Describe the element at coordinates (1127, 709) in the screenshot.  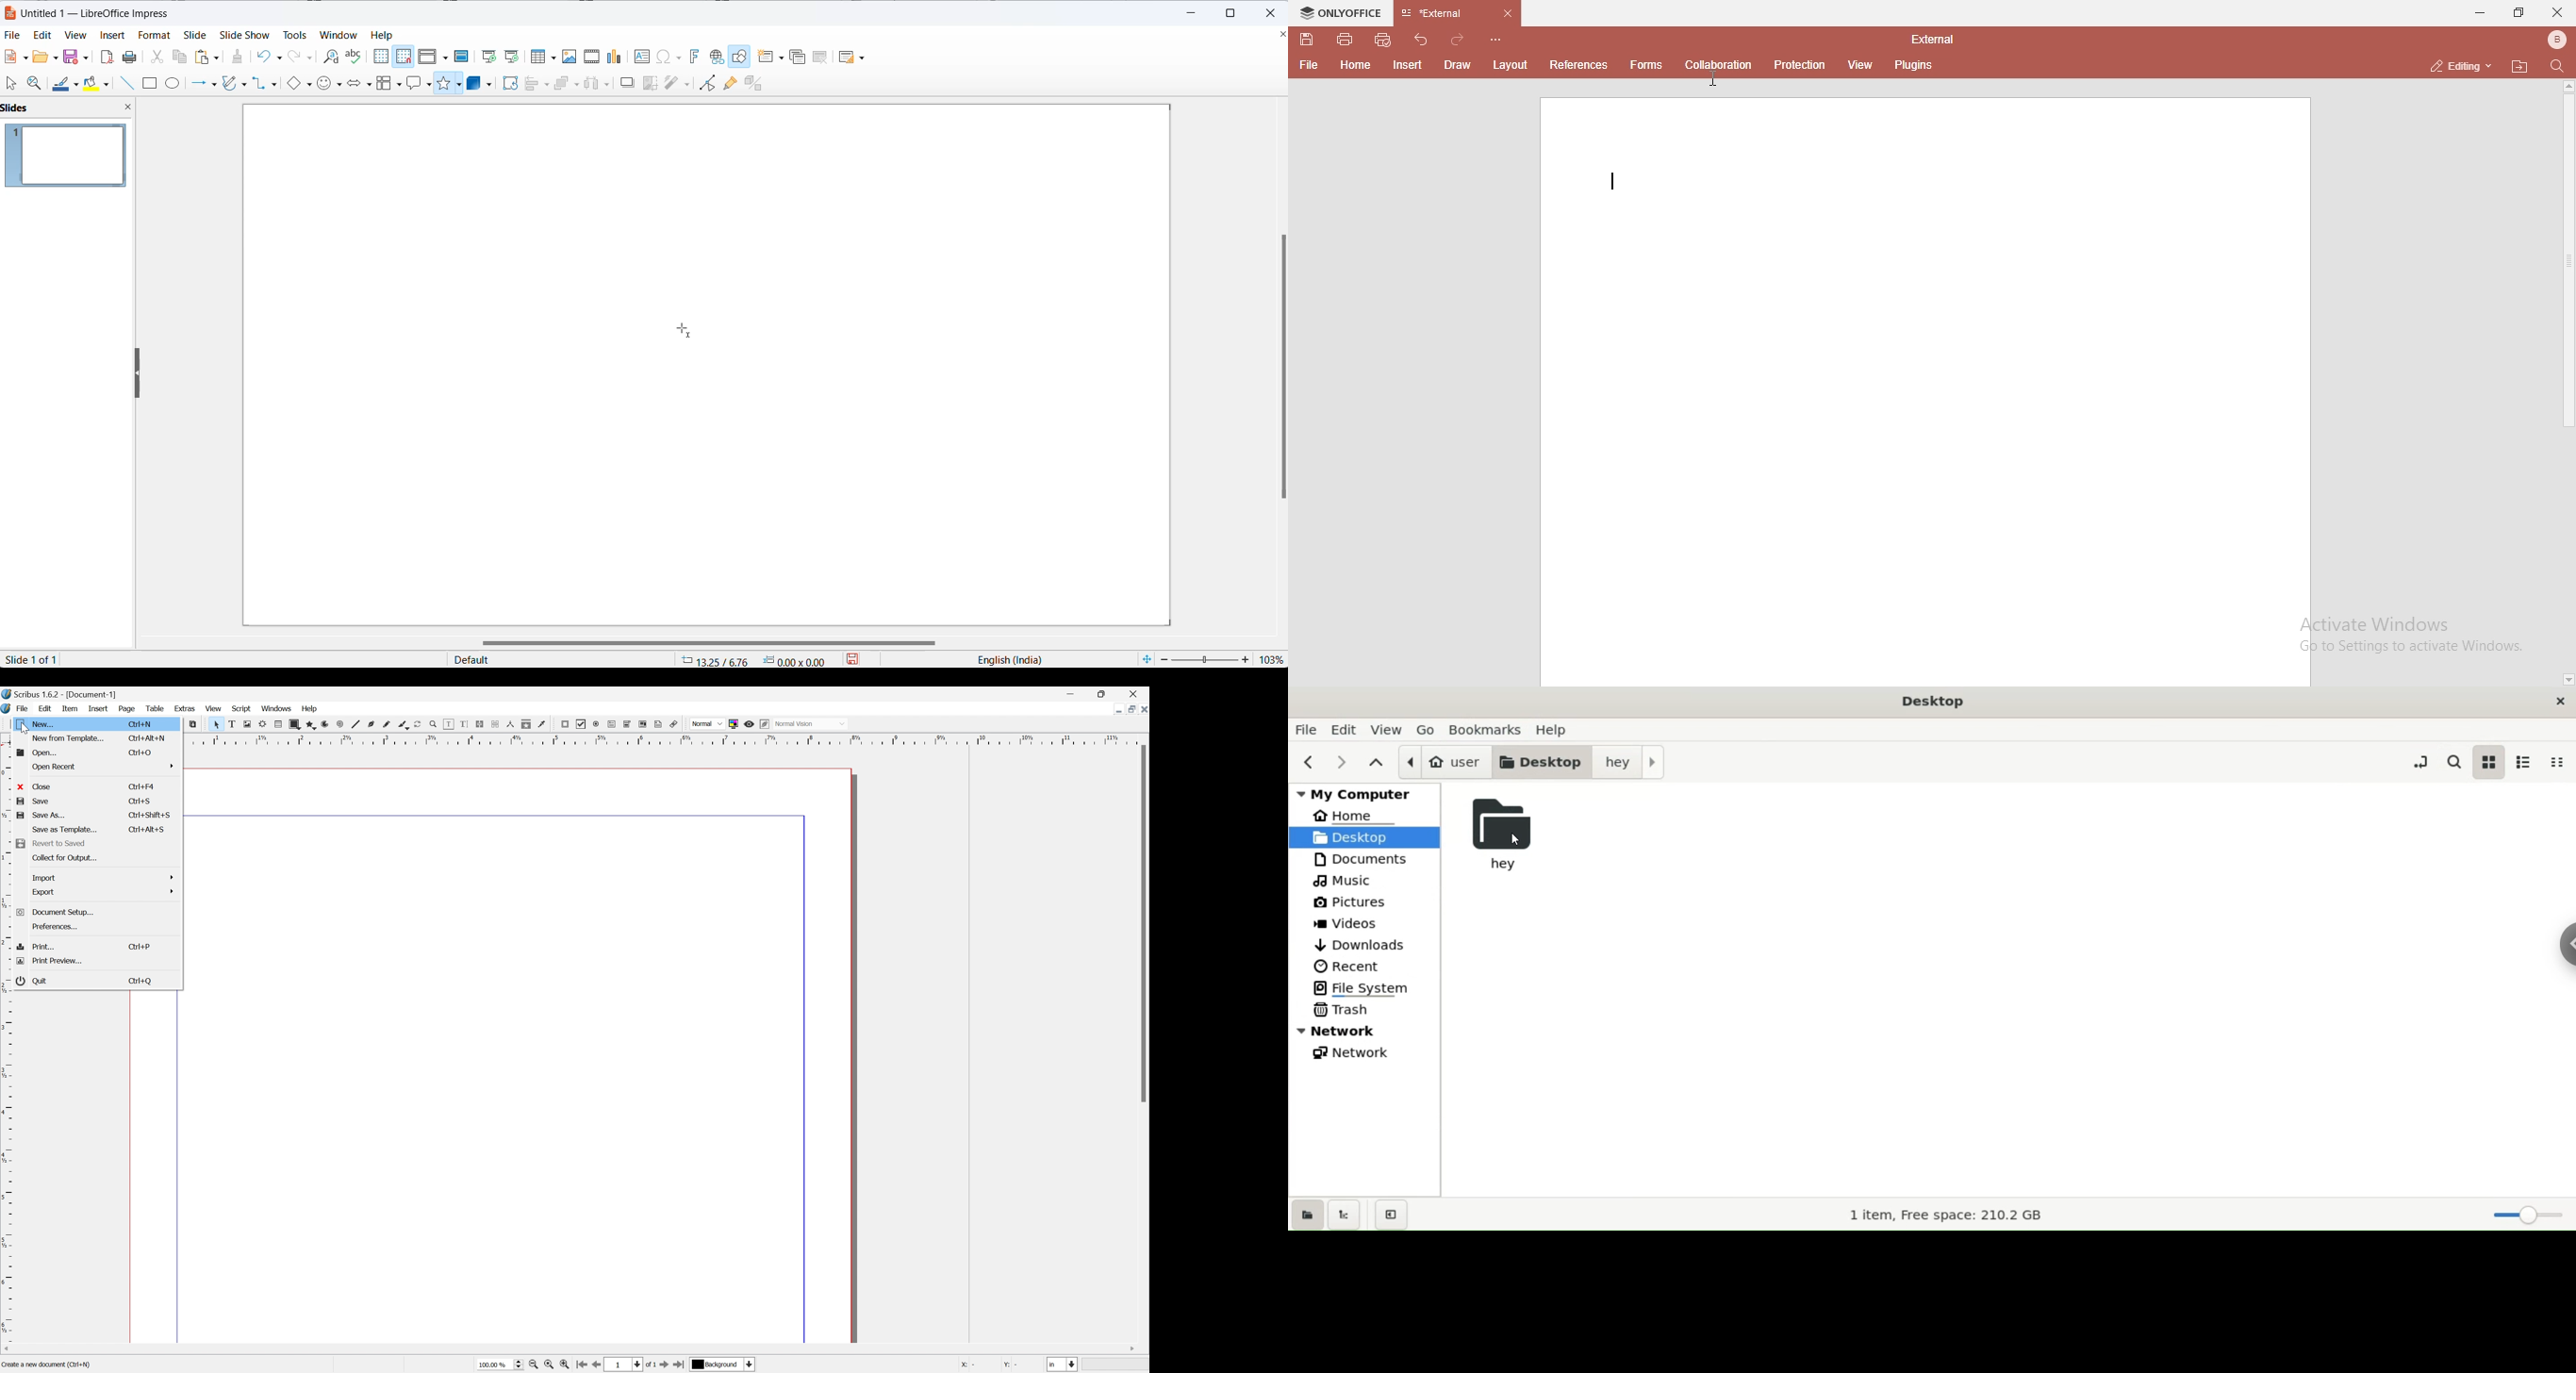
I see `Restore down` at that location.